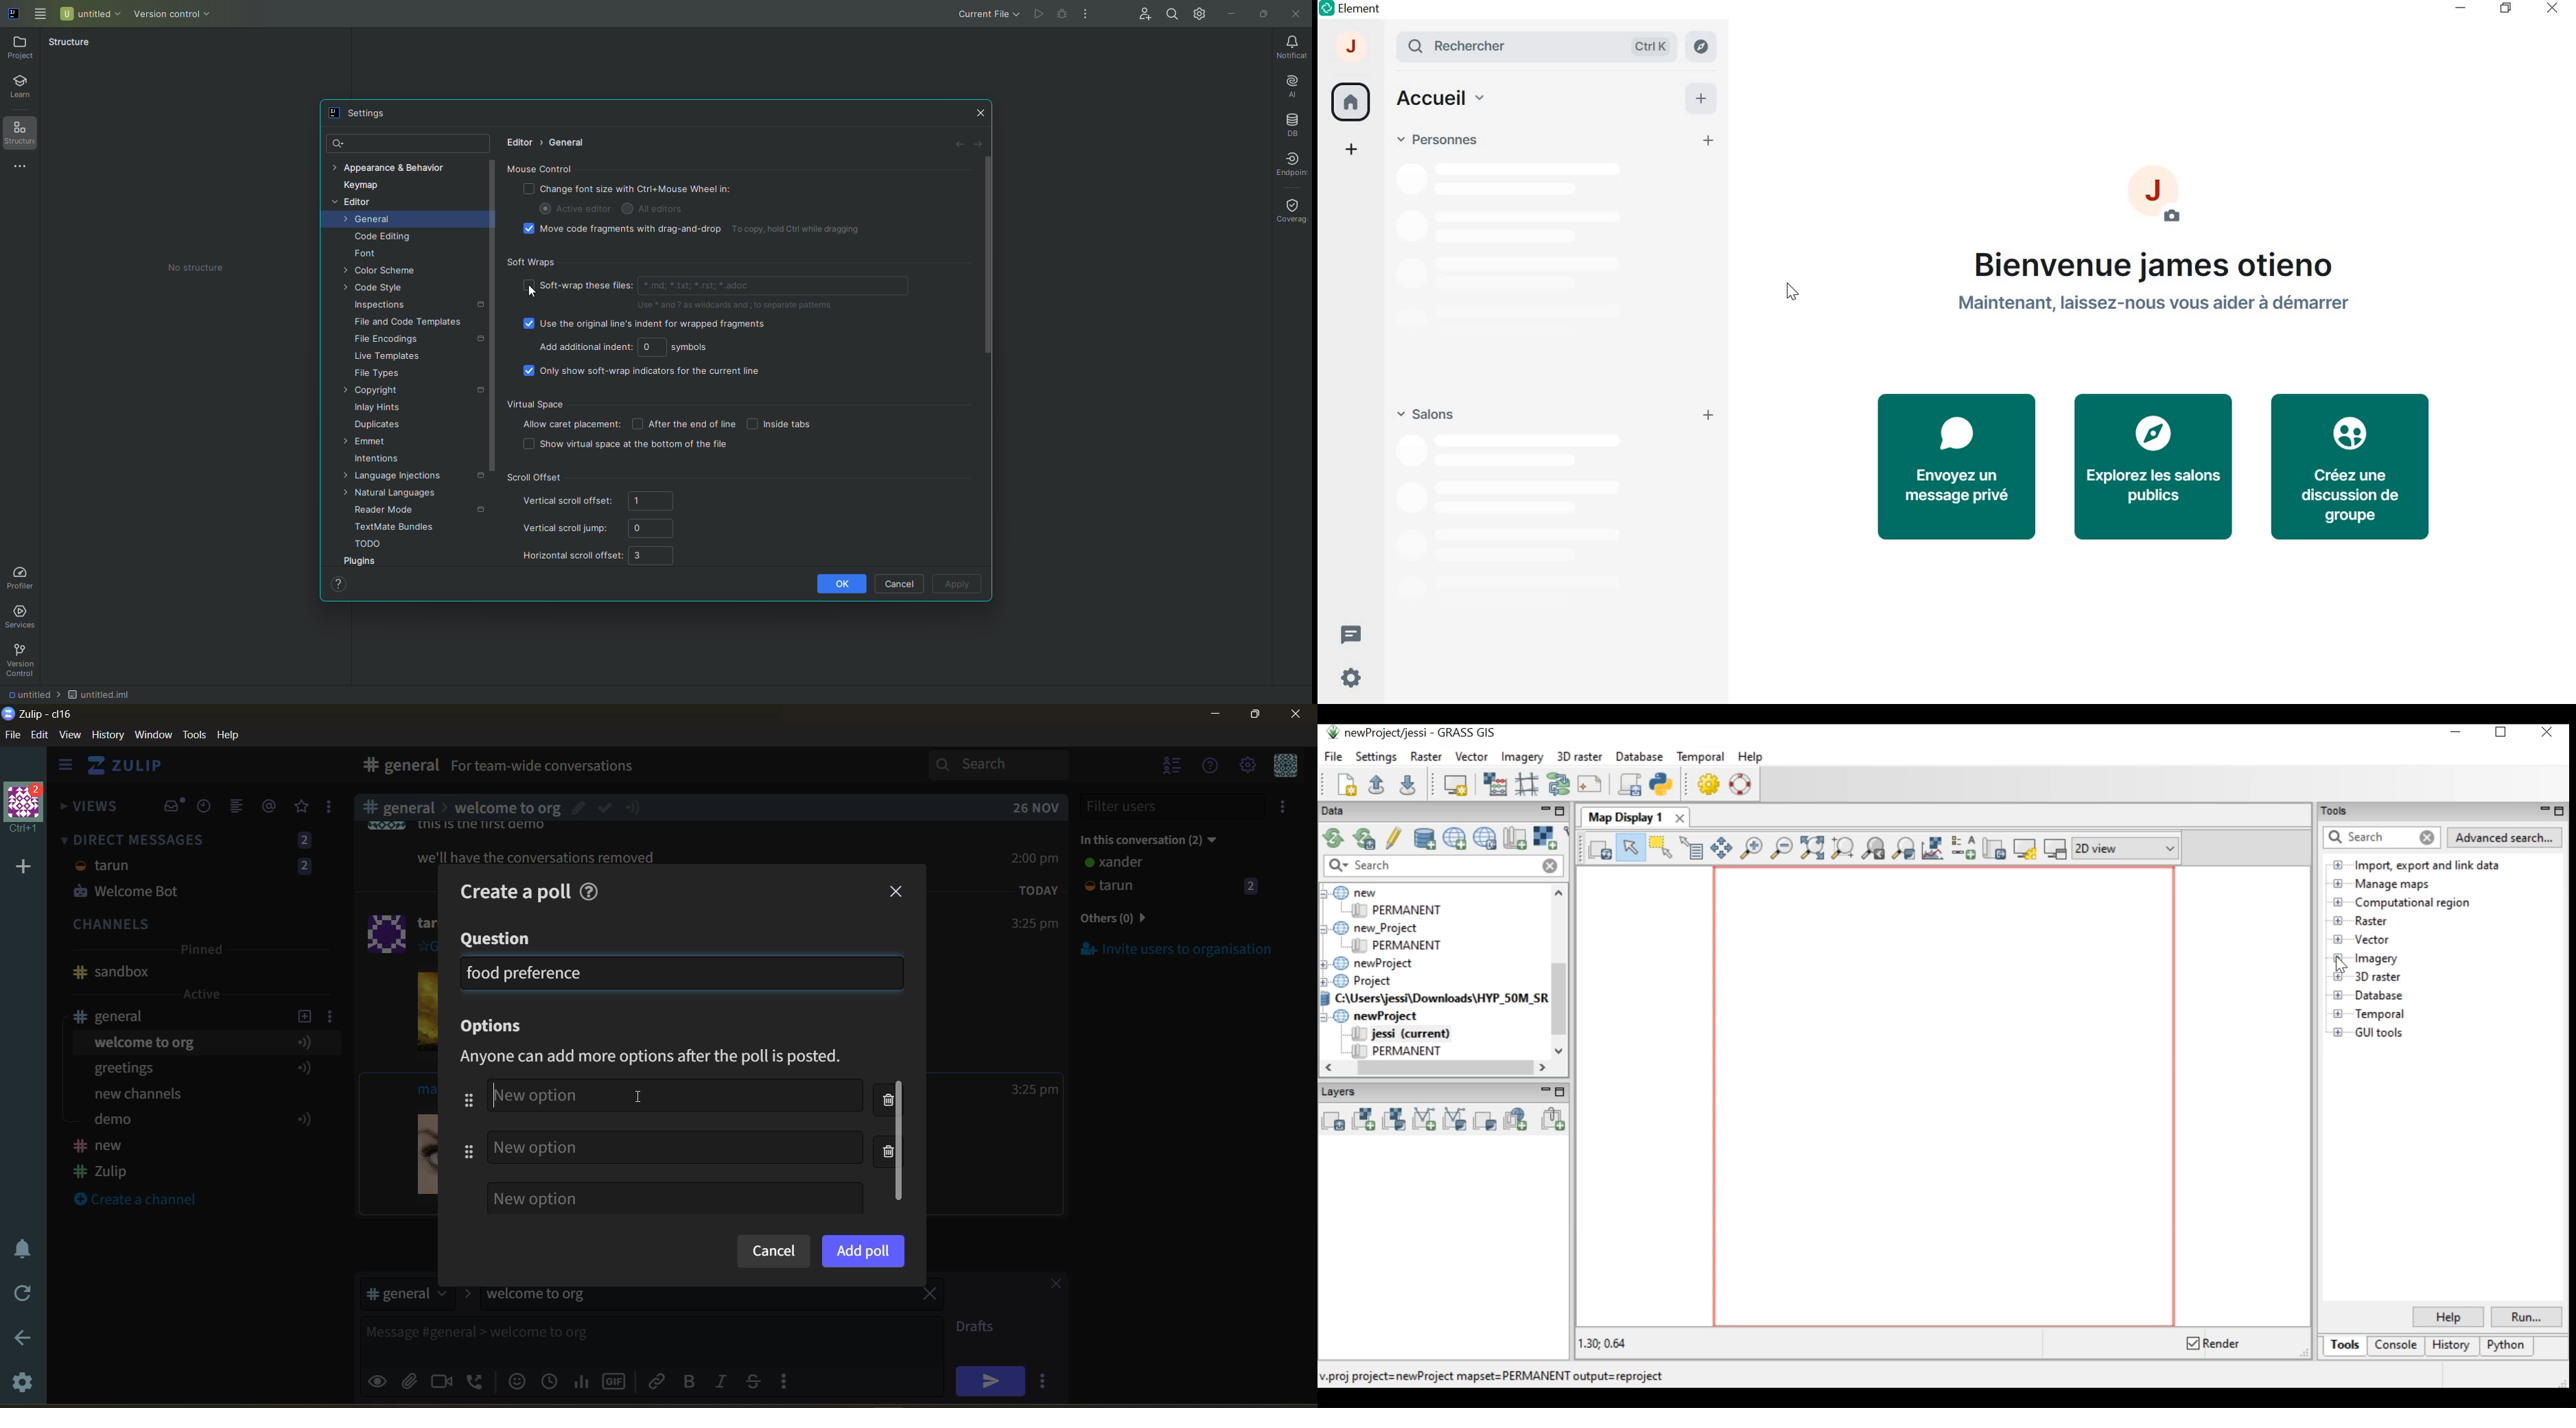  Describe the element at coordinates (379, 1379) in the screenshot. I see `preview` at that location.